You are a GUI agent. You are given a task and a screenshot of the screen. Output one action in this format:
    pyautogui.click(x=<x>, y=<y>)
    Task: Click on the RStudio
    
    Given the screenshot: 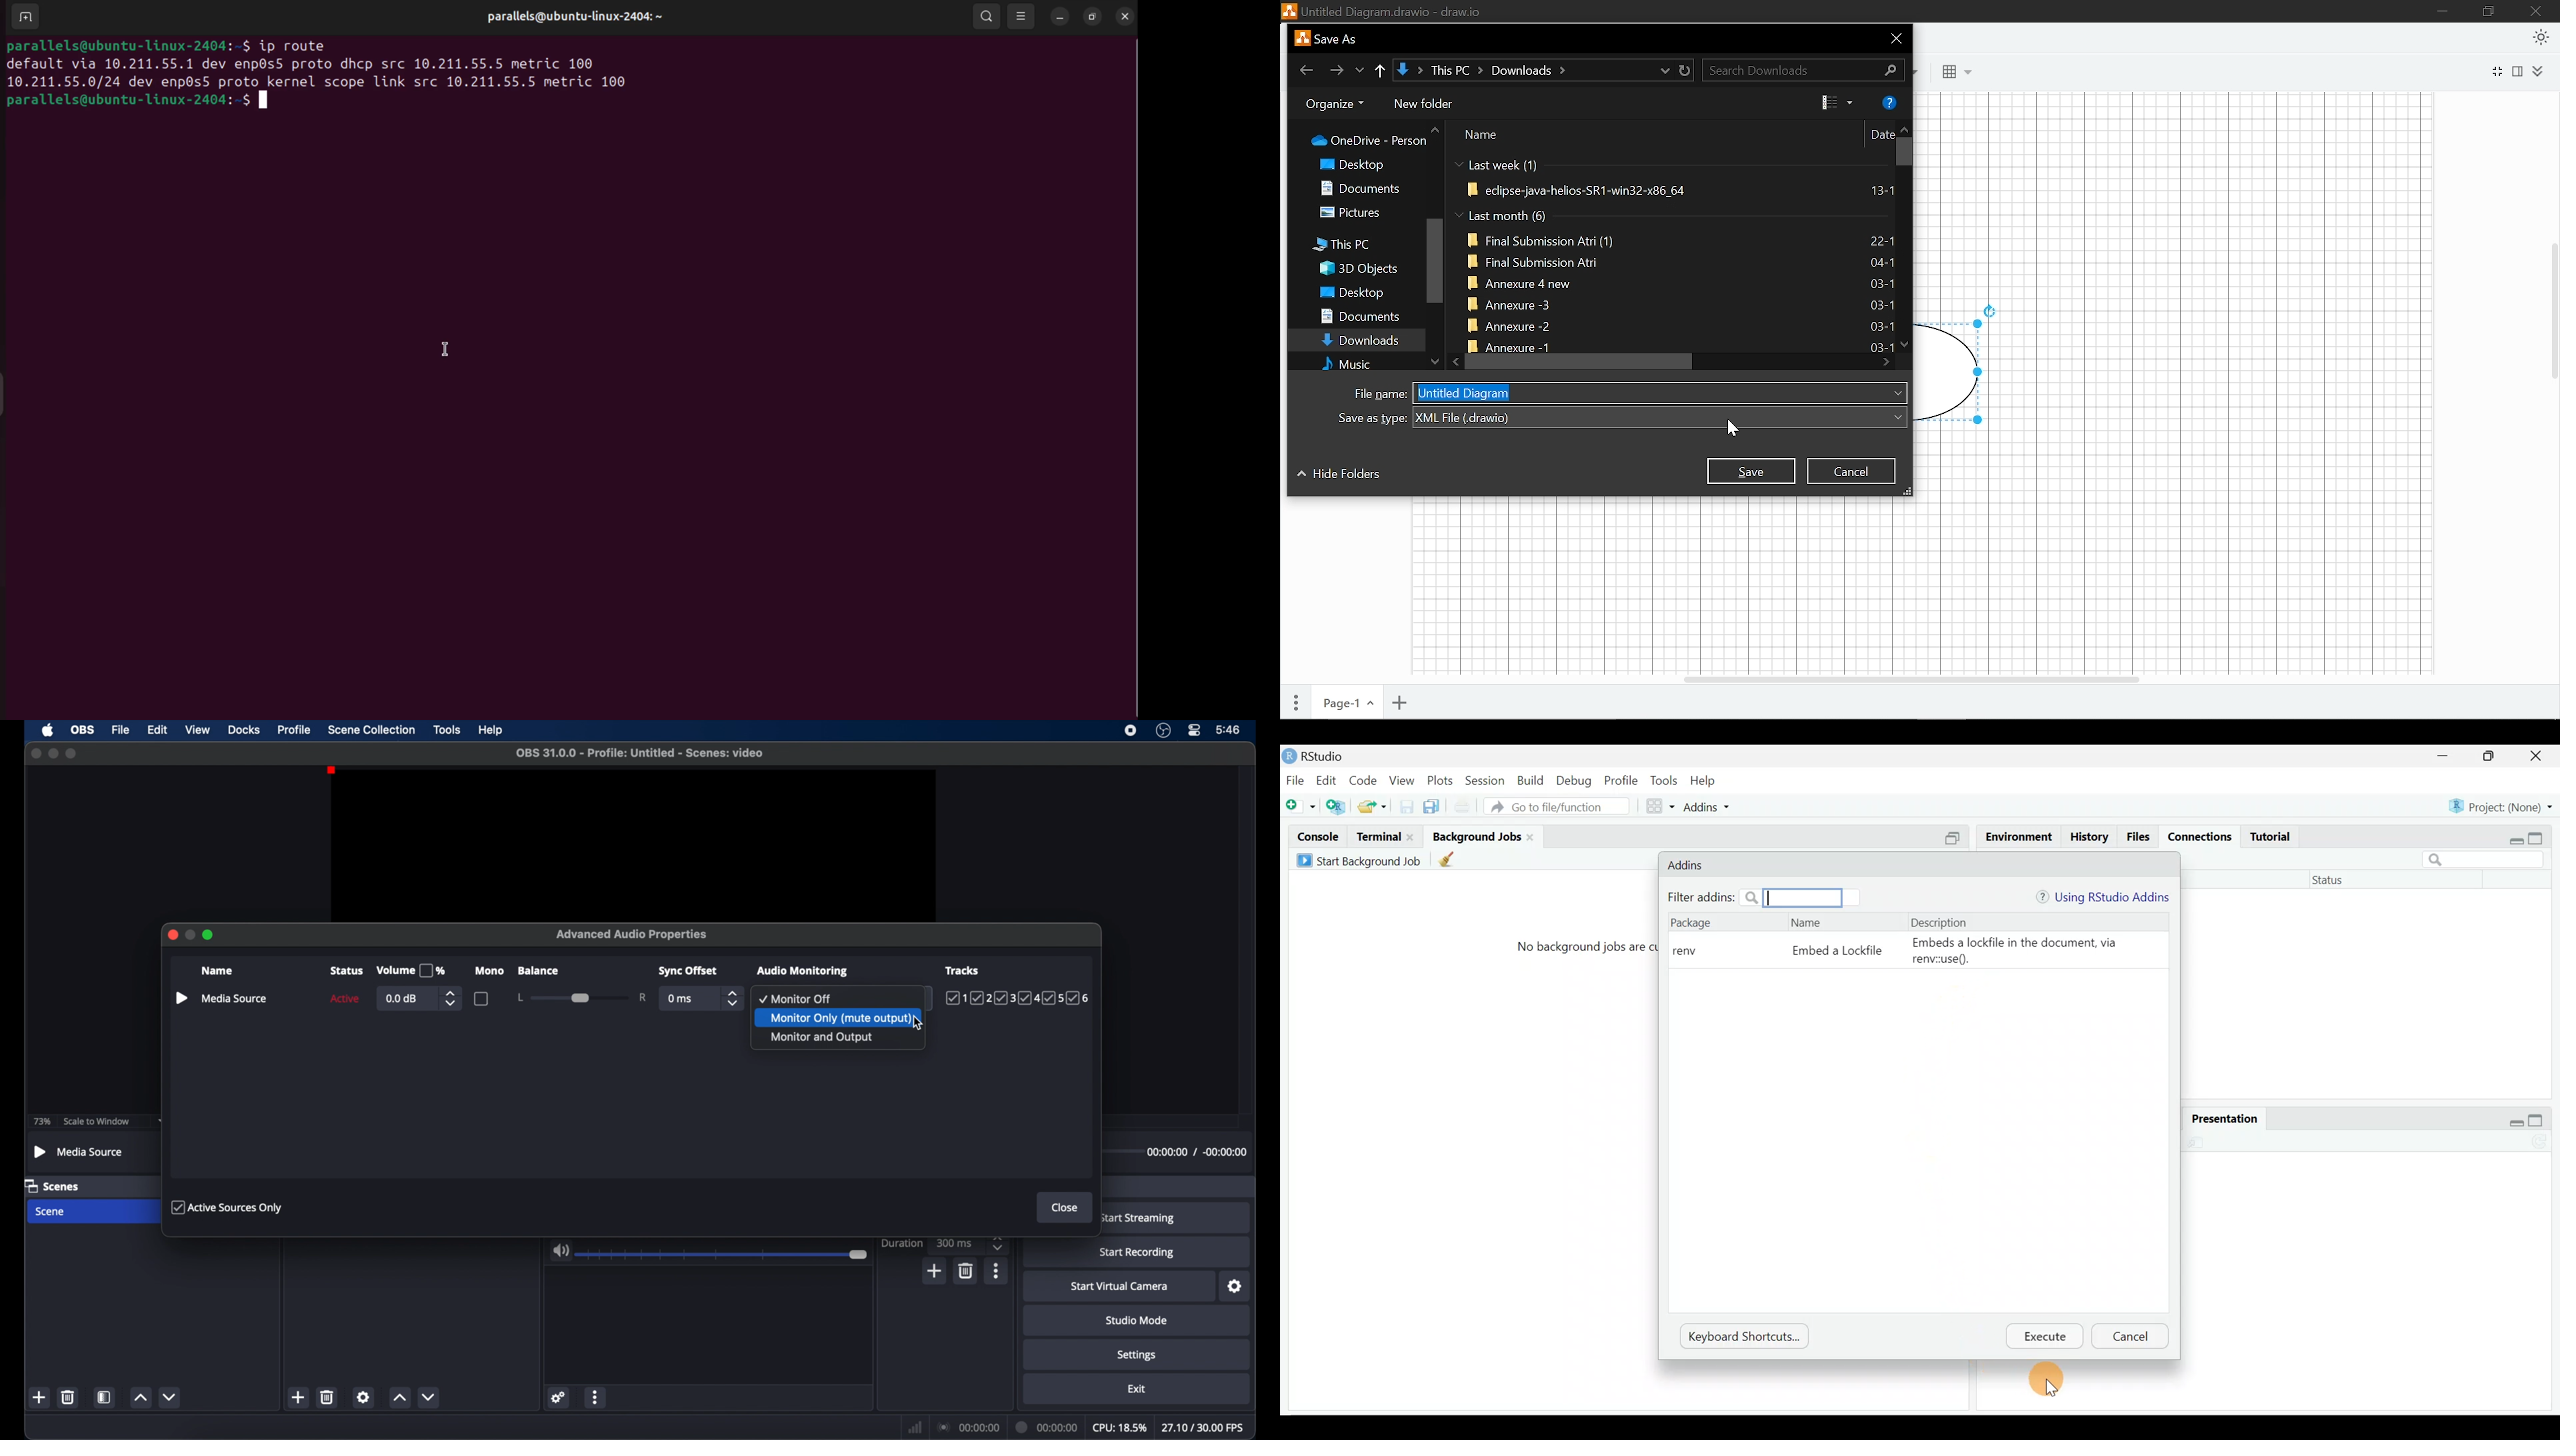 What is the action you would take?
    pyautogui.click(x=1321, y=756)
    